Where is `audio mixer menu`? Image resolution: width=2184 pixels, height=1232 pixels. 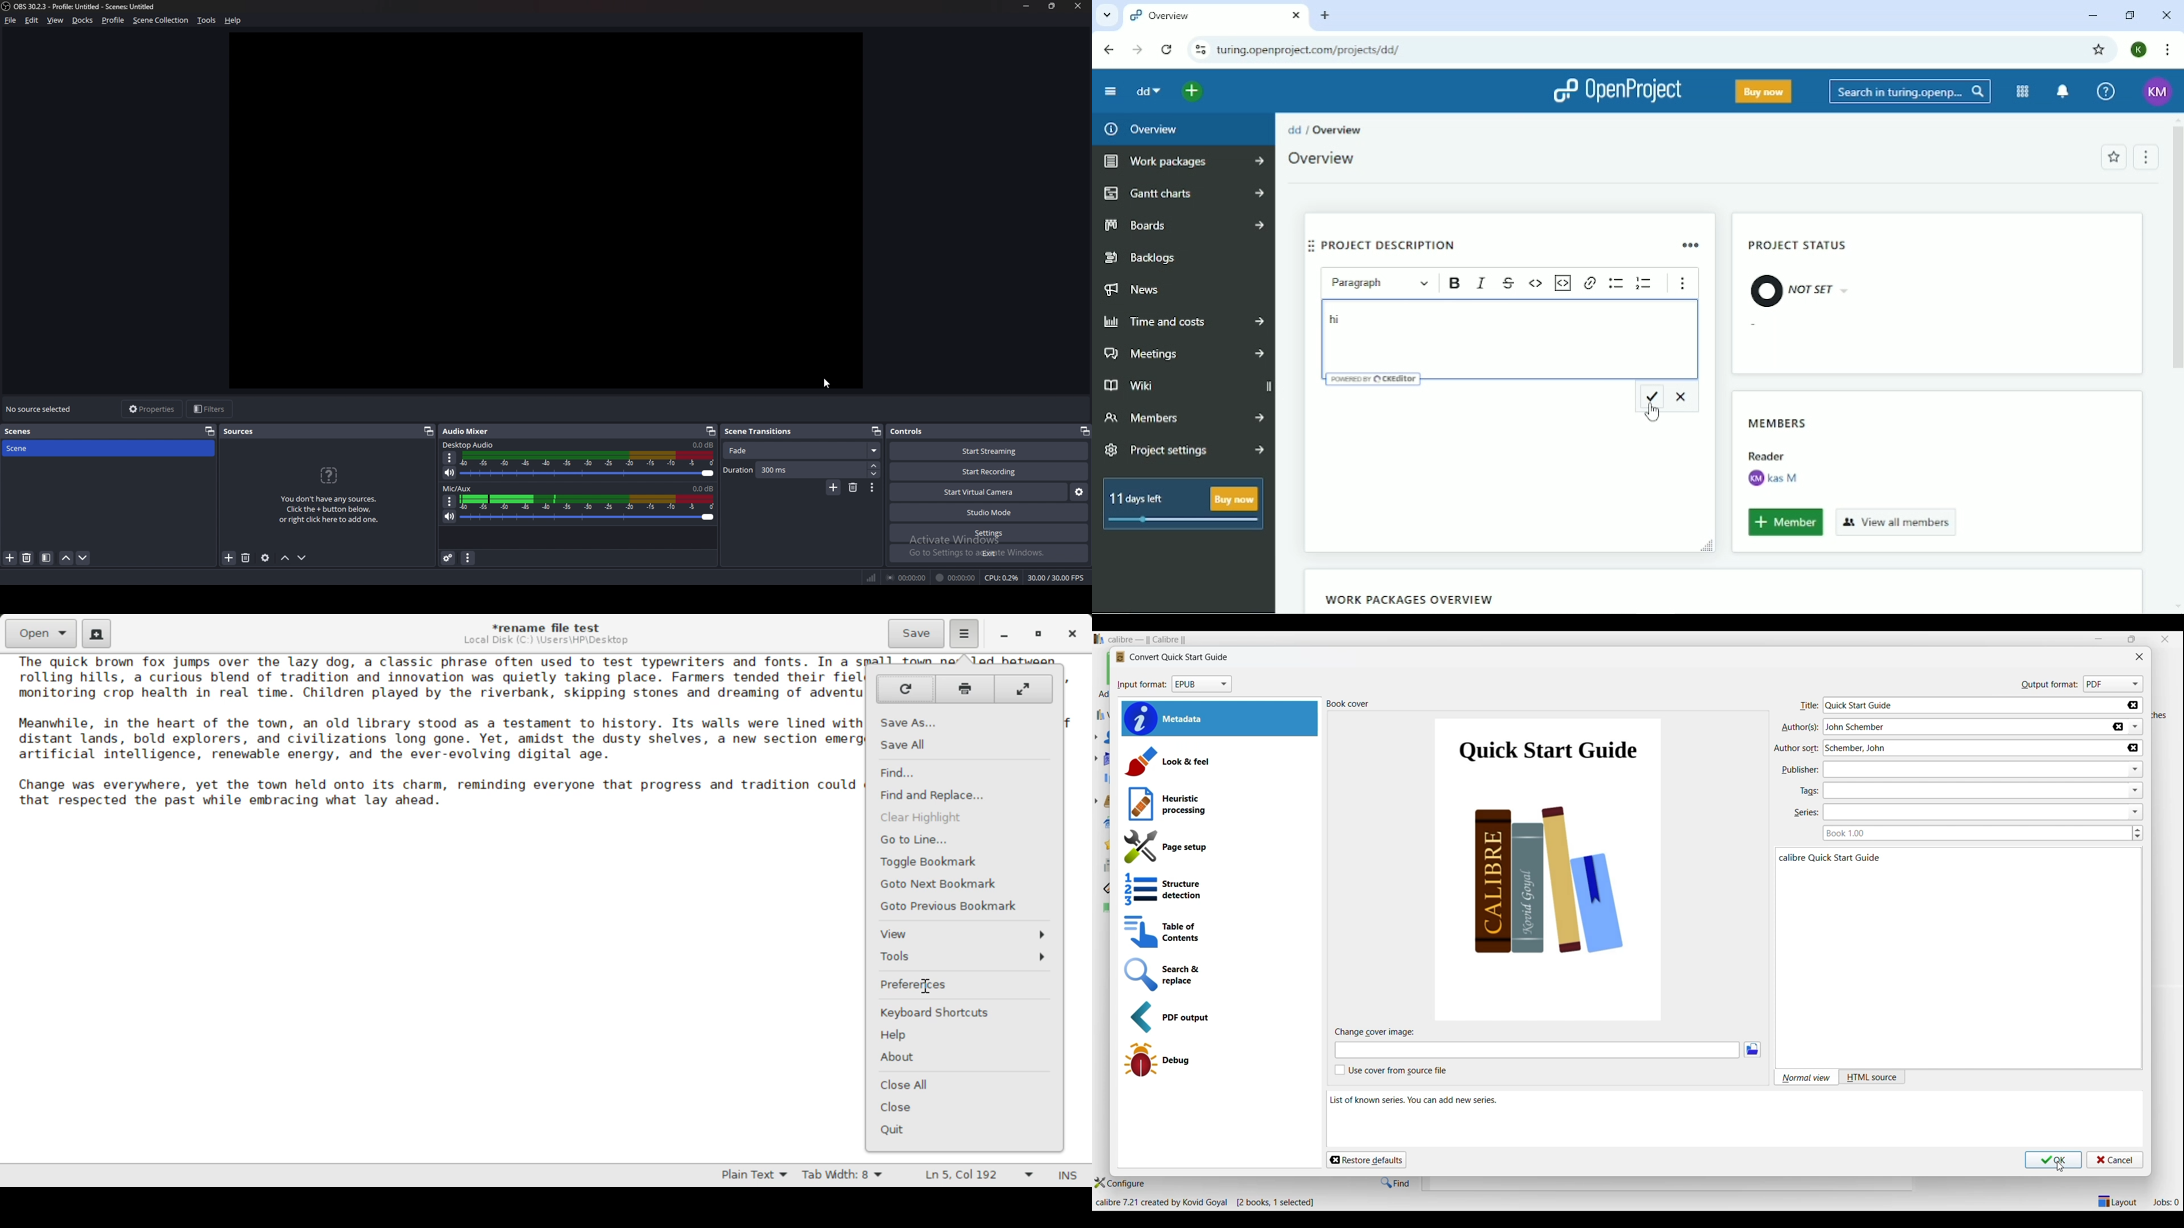
audio mixer menu is located at coordinates (470, 559).